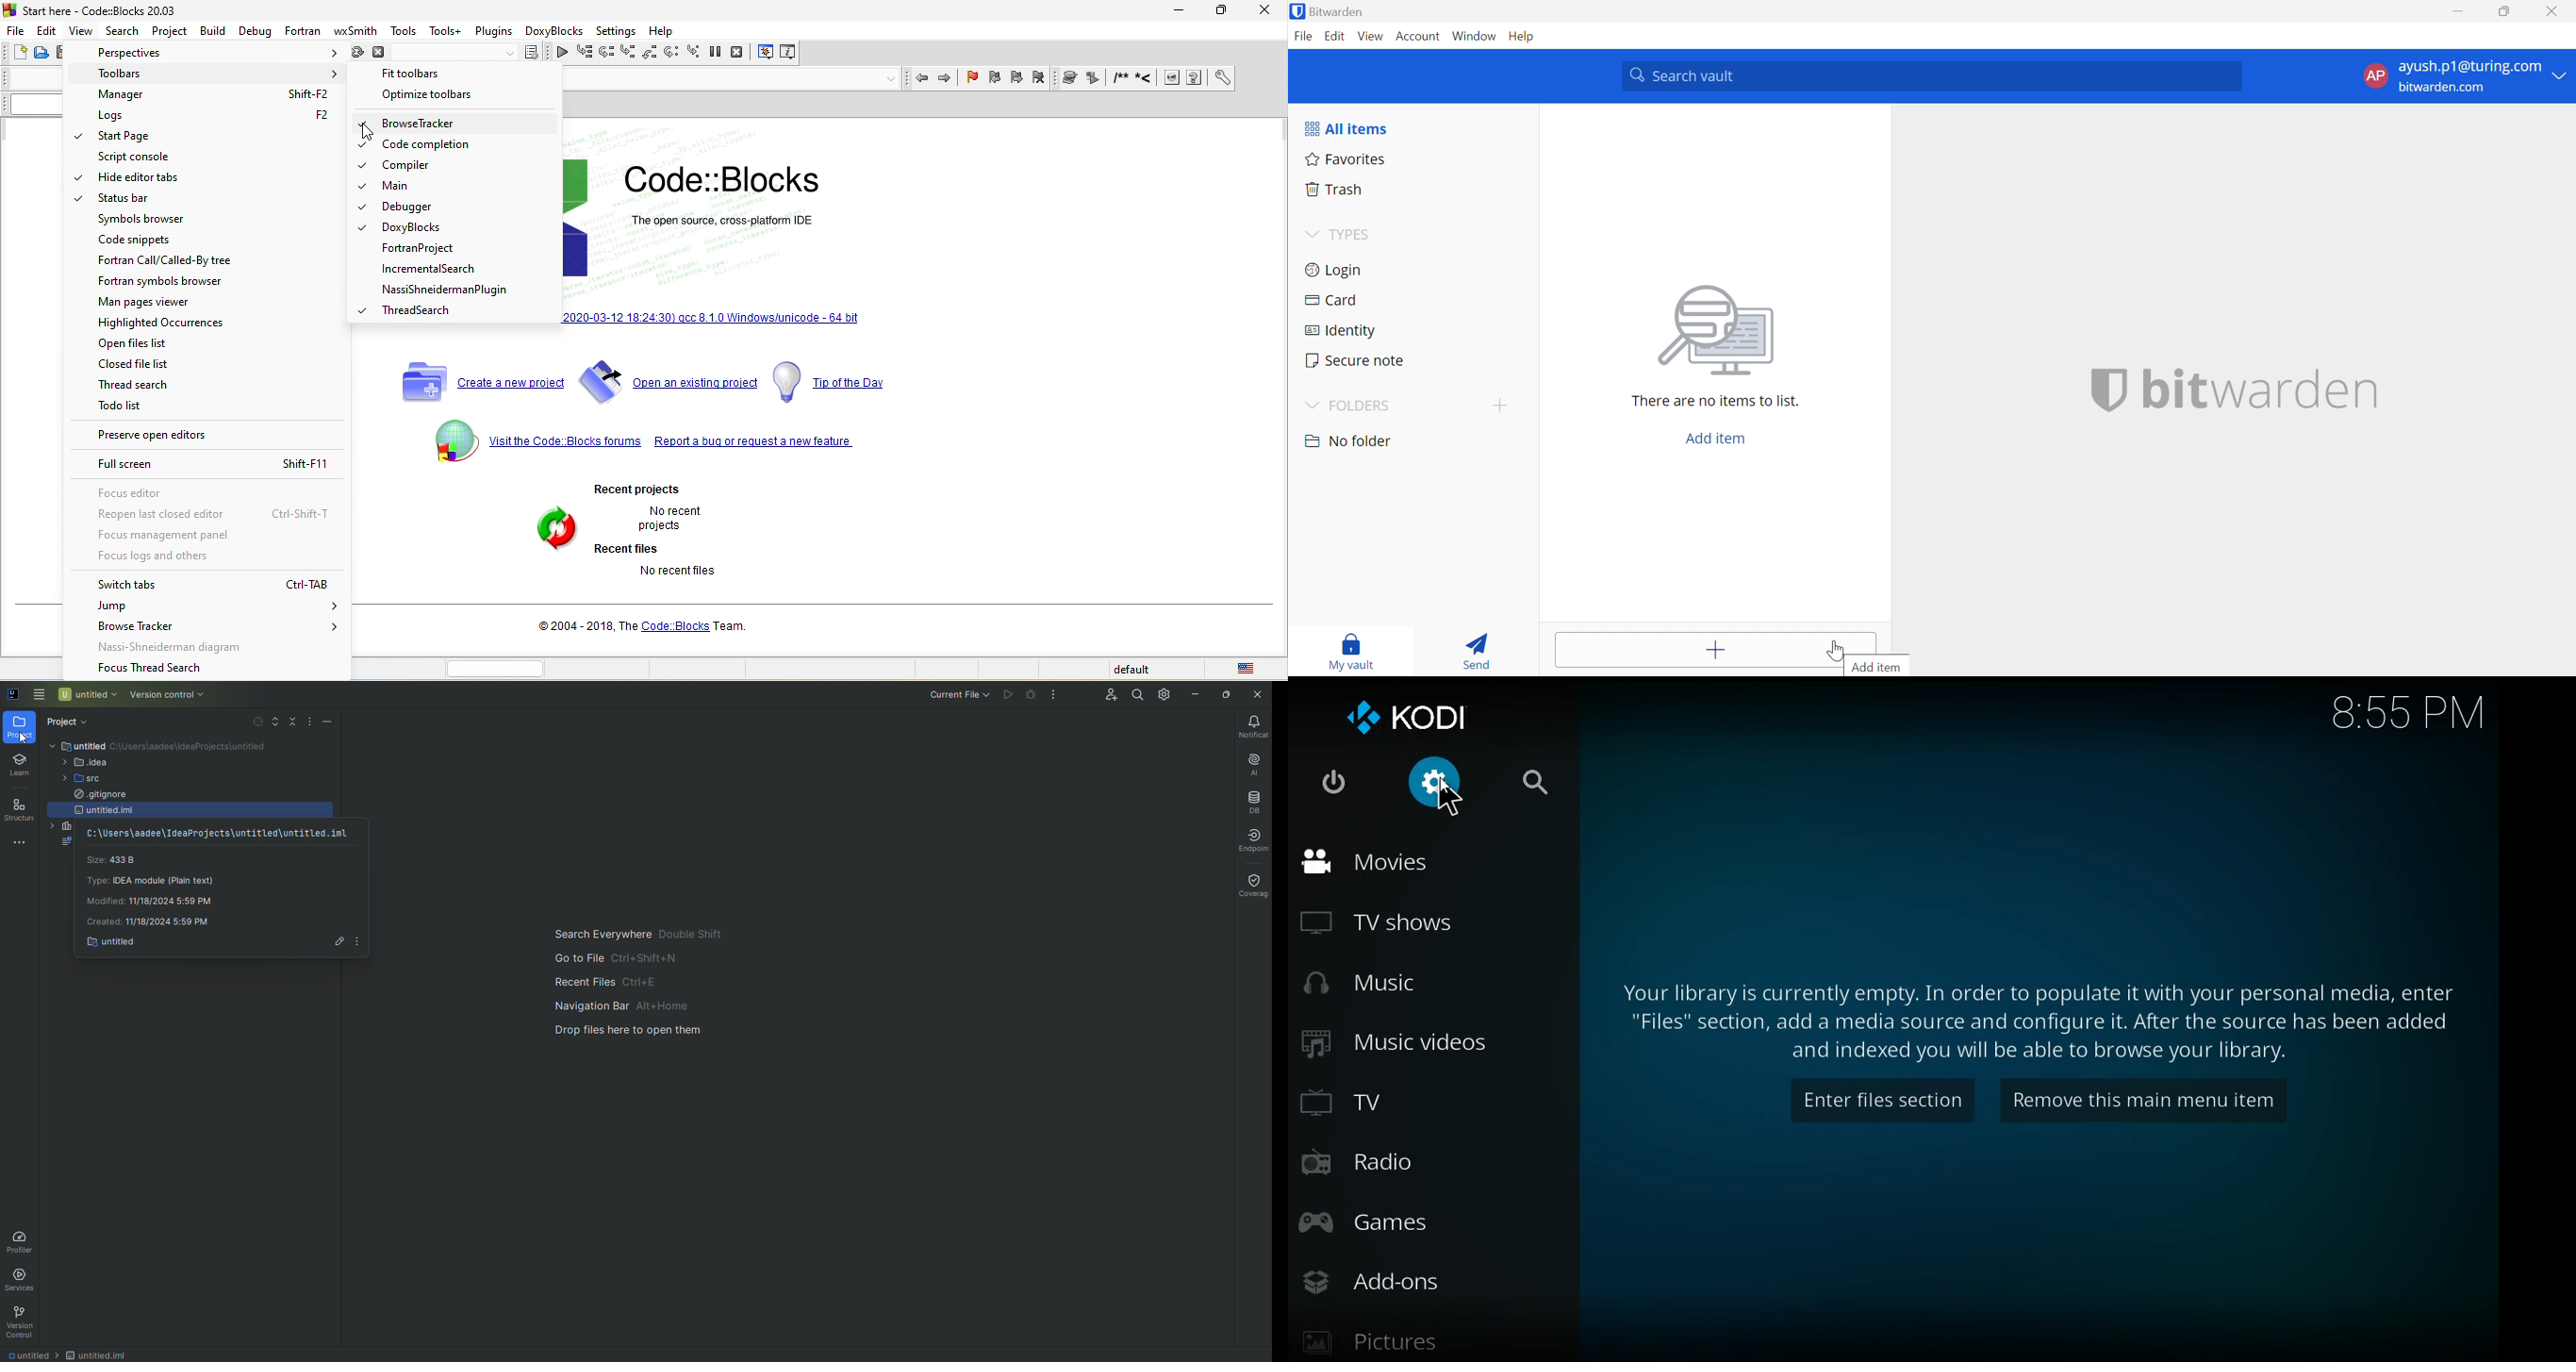  Describe the element at coordinates (438, 97) in the screenshot. I see `optimize toolbars` at that location.